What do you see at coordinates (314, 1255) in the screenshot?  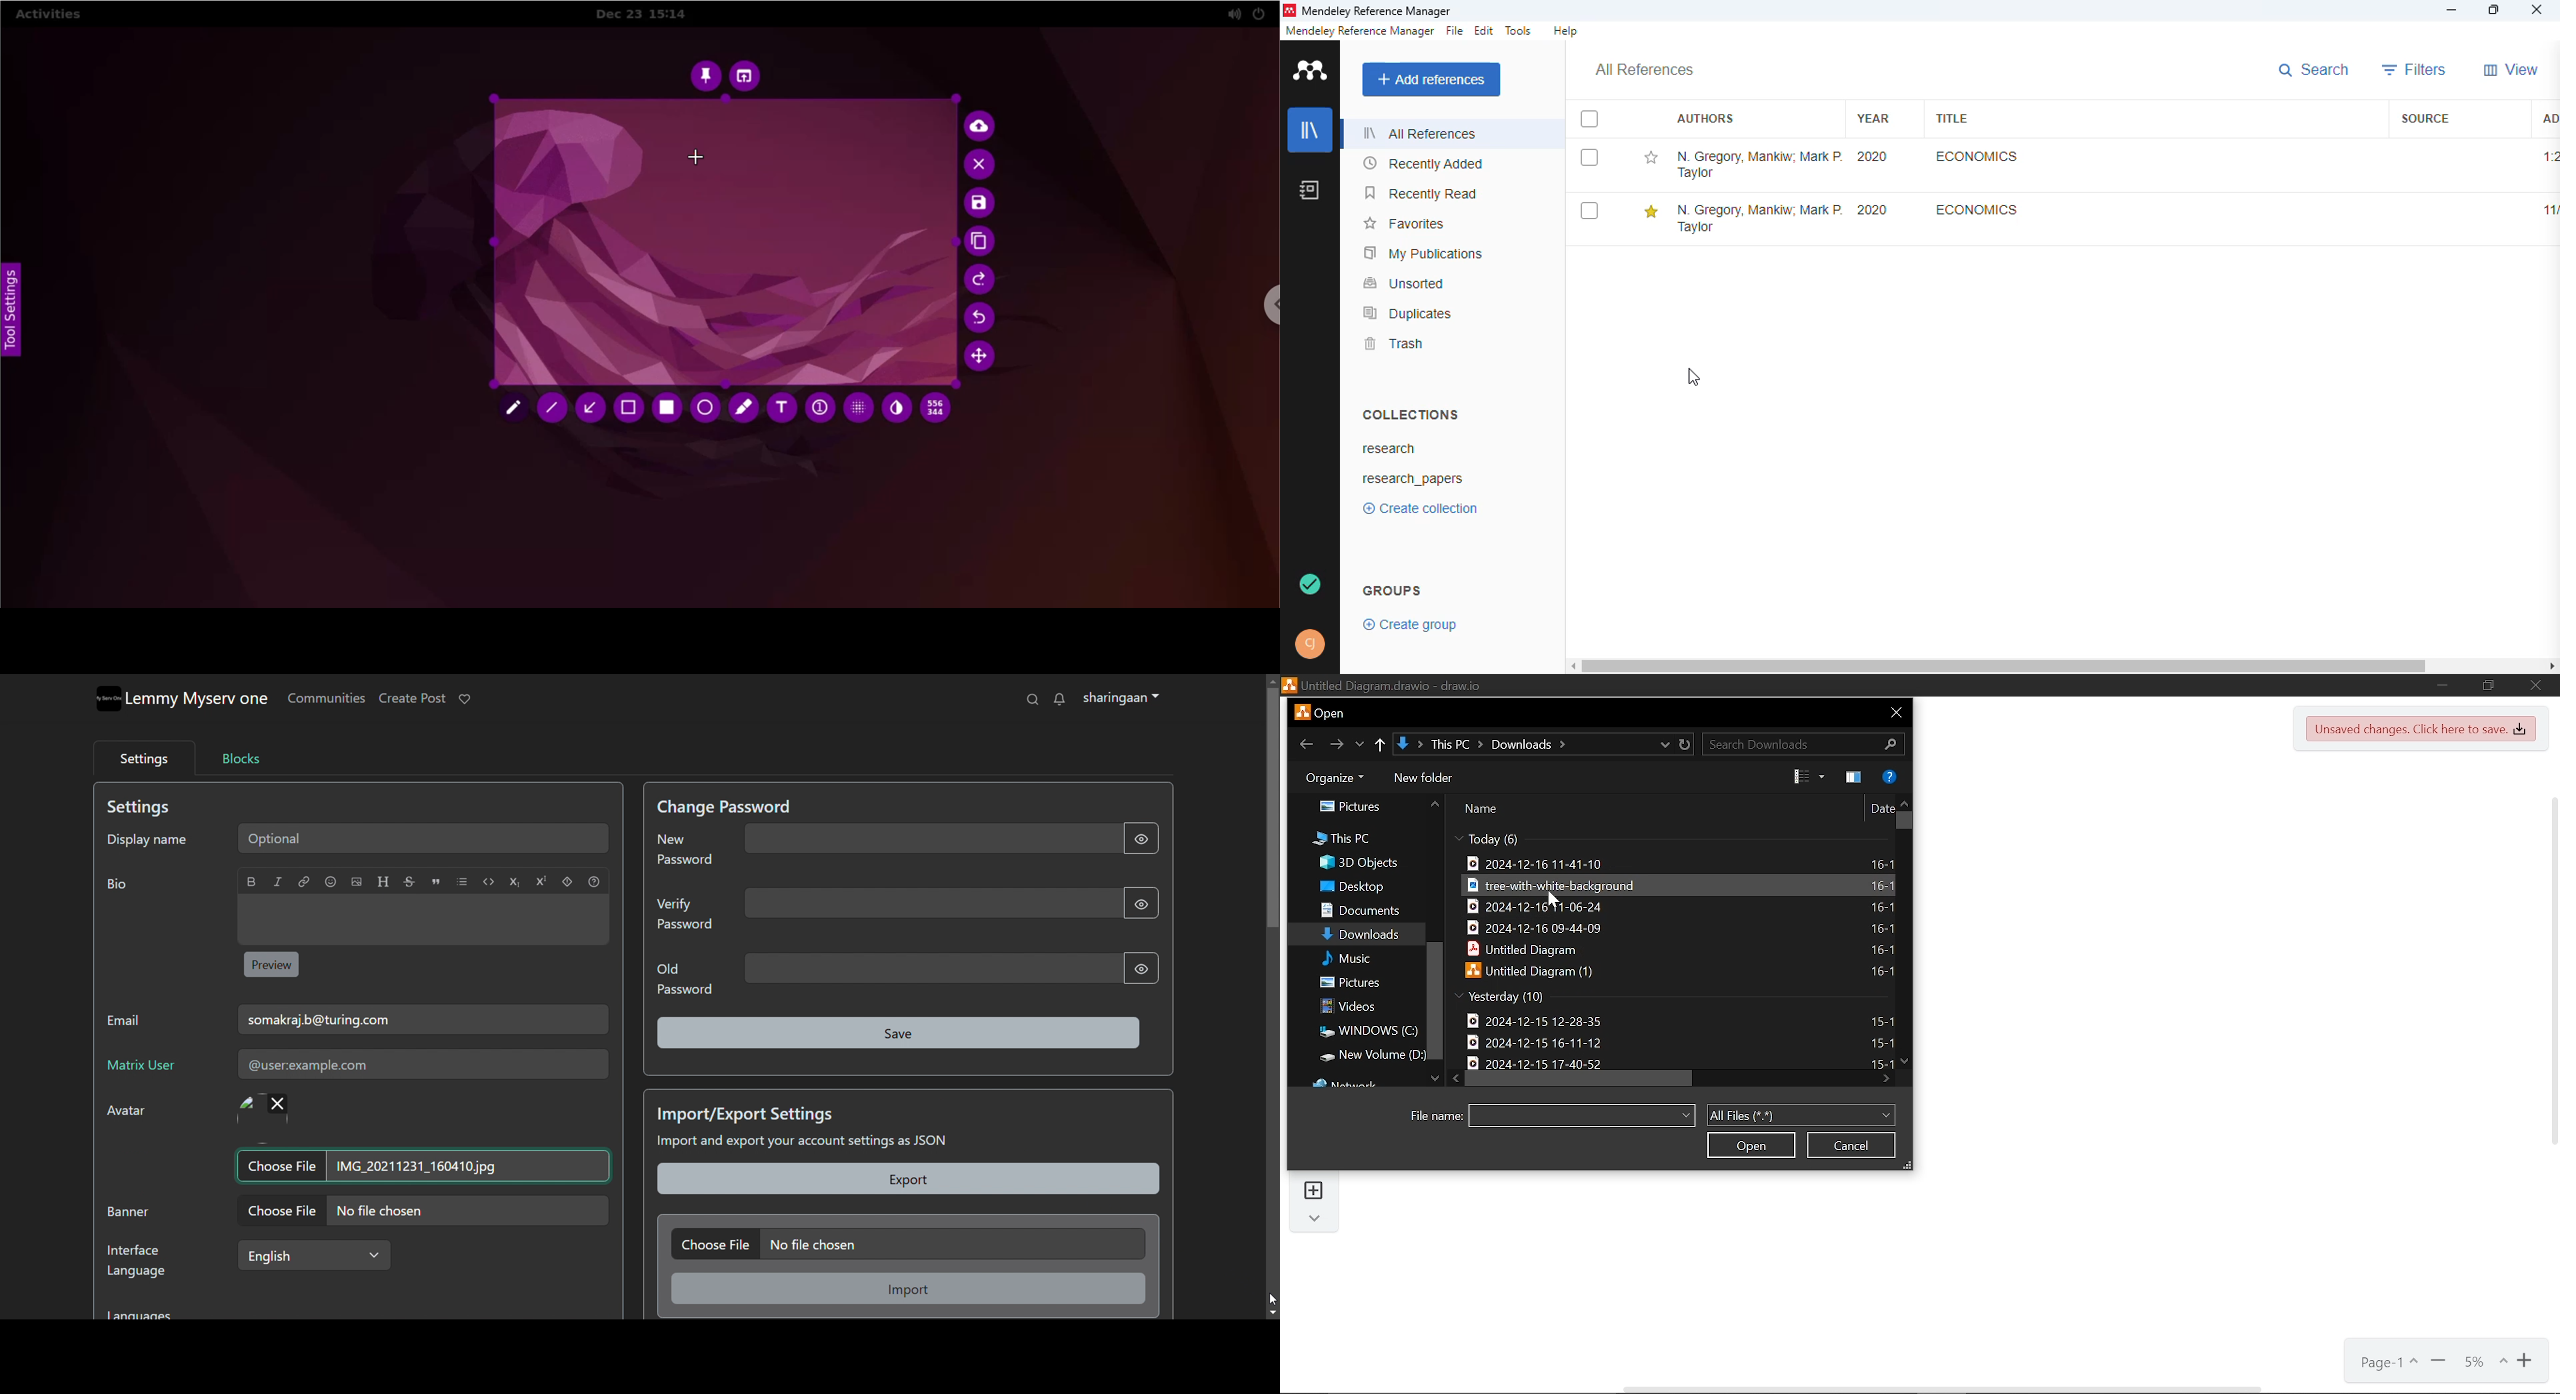 I see `select interface language` at bounding box center [314, 1255].